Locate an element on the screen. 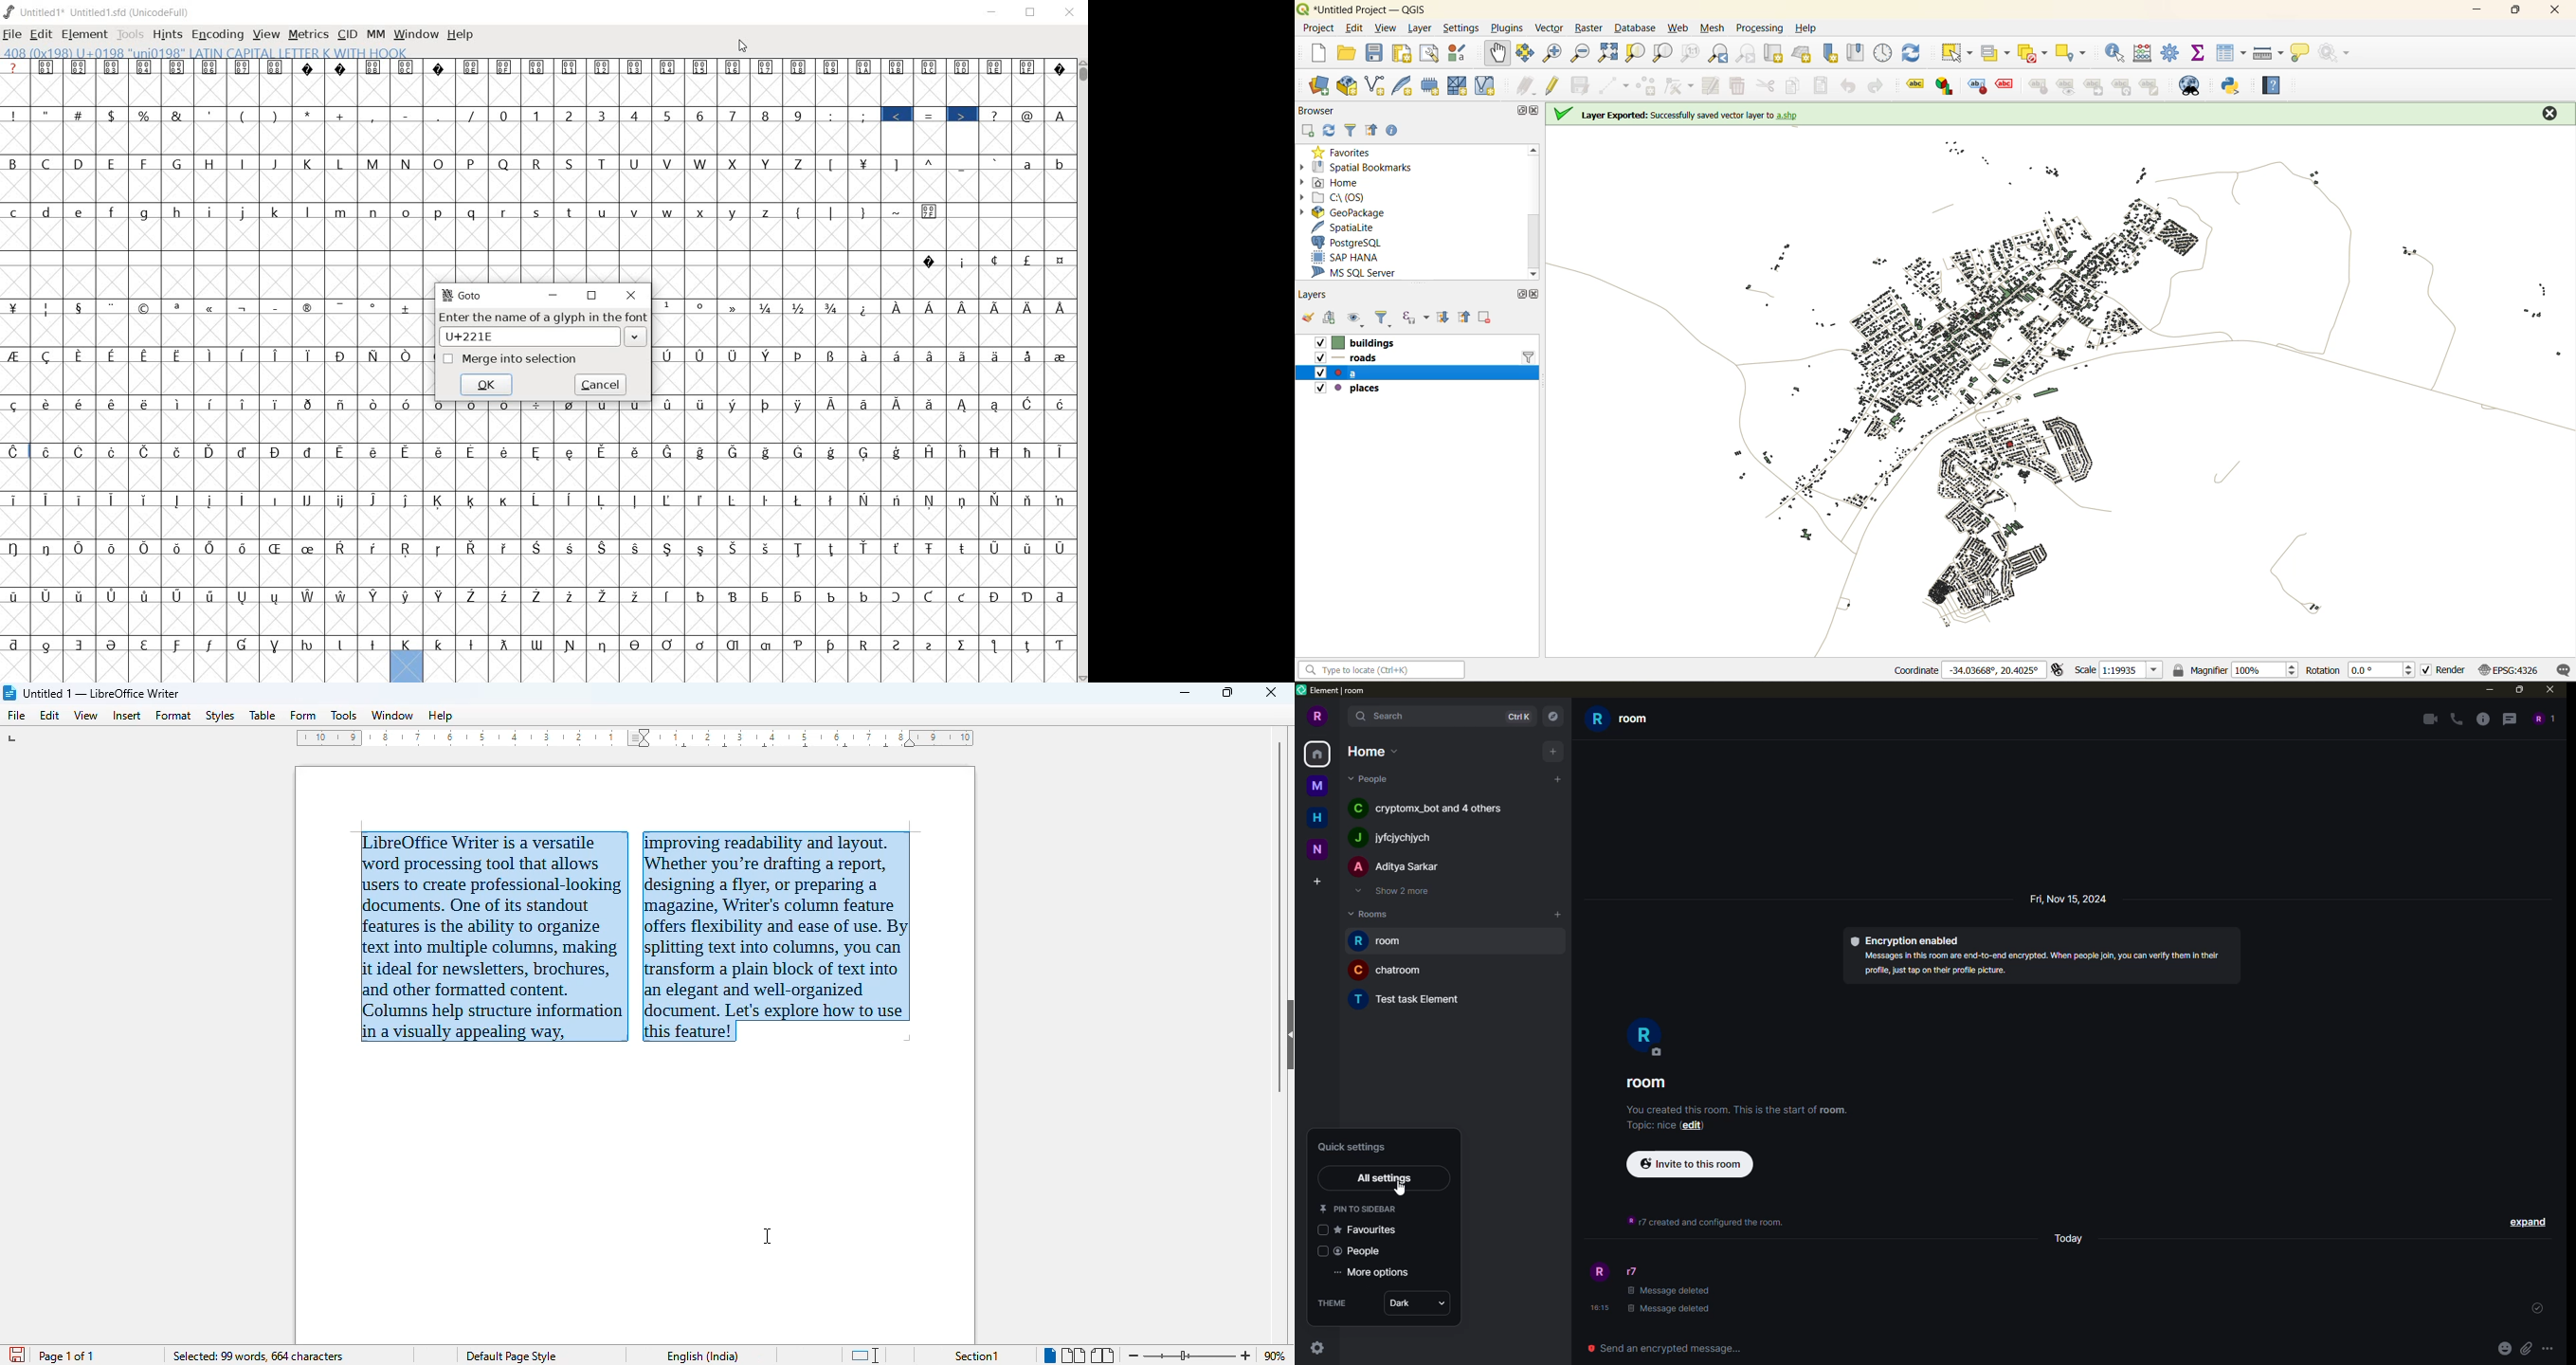  refresh is located at coordinates (1331, 130).